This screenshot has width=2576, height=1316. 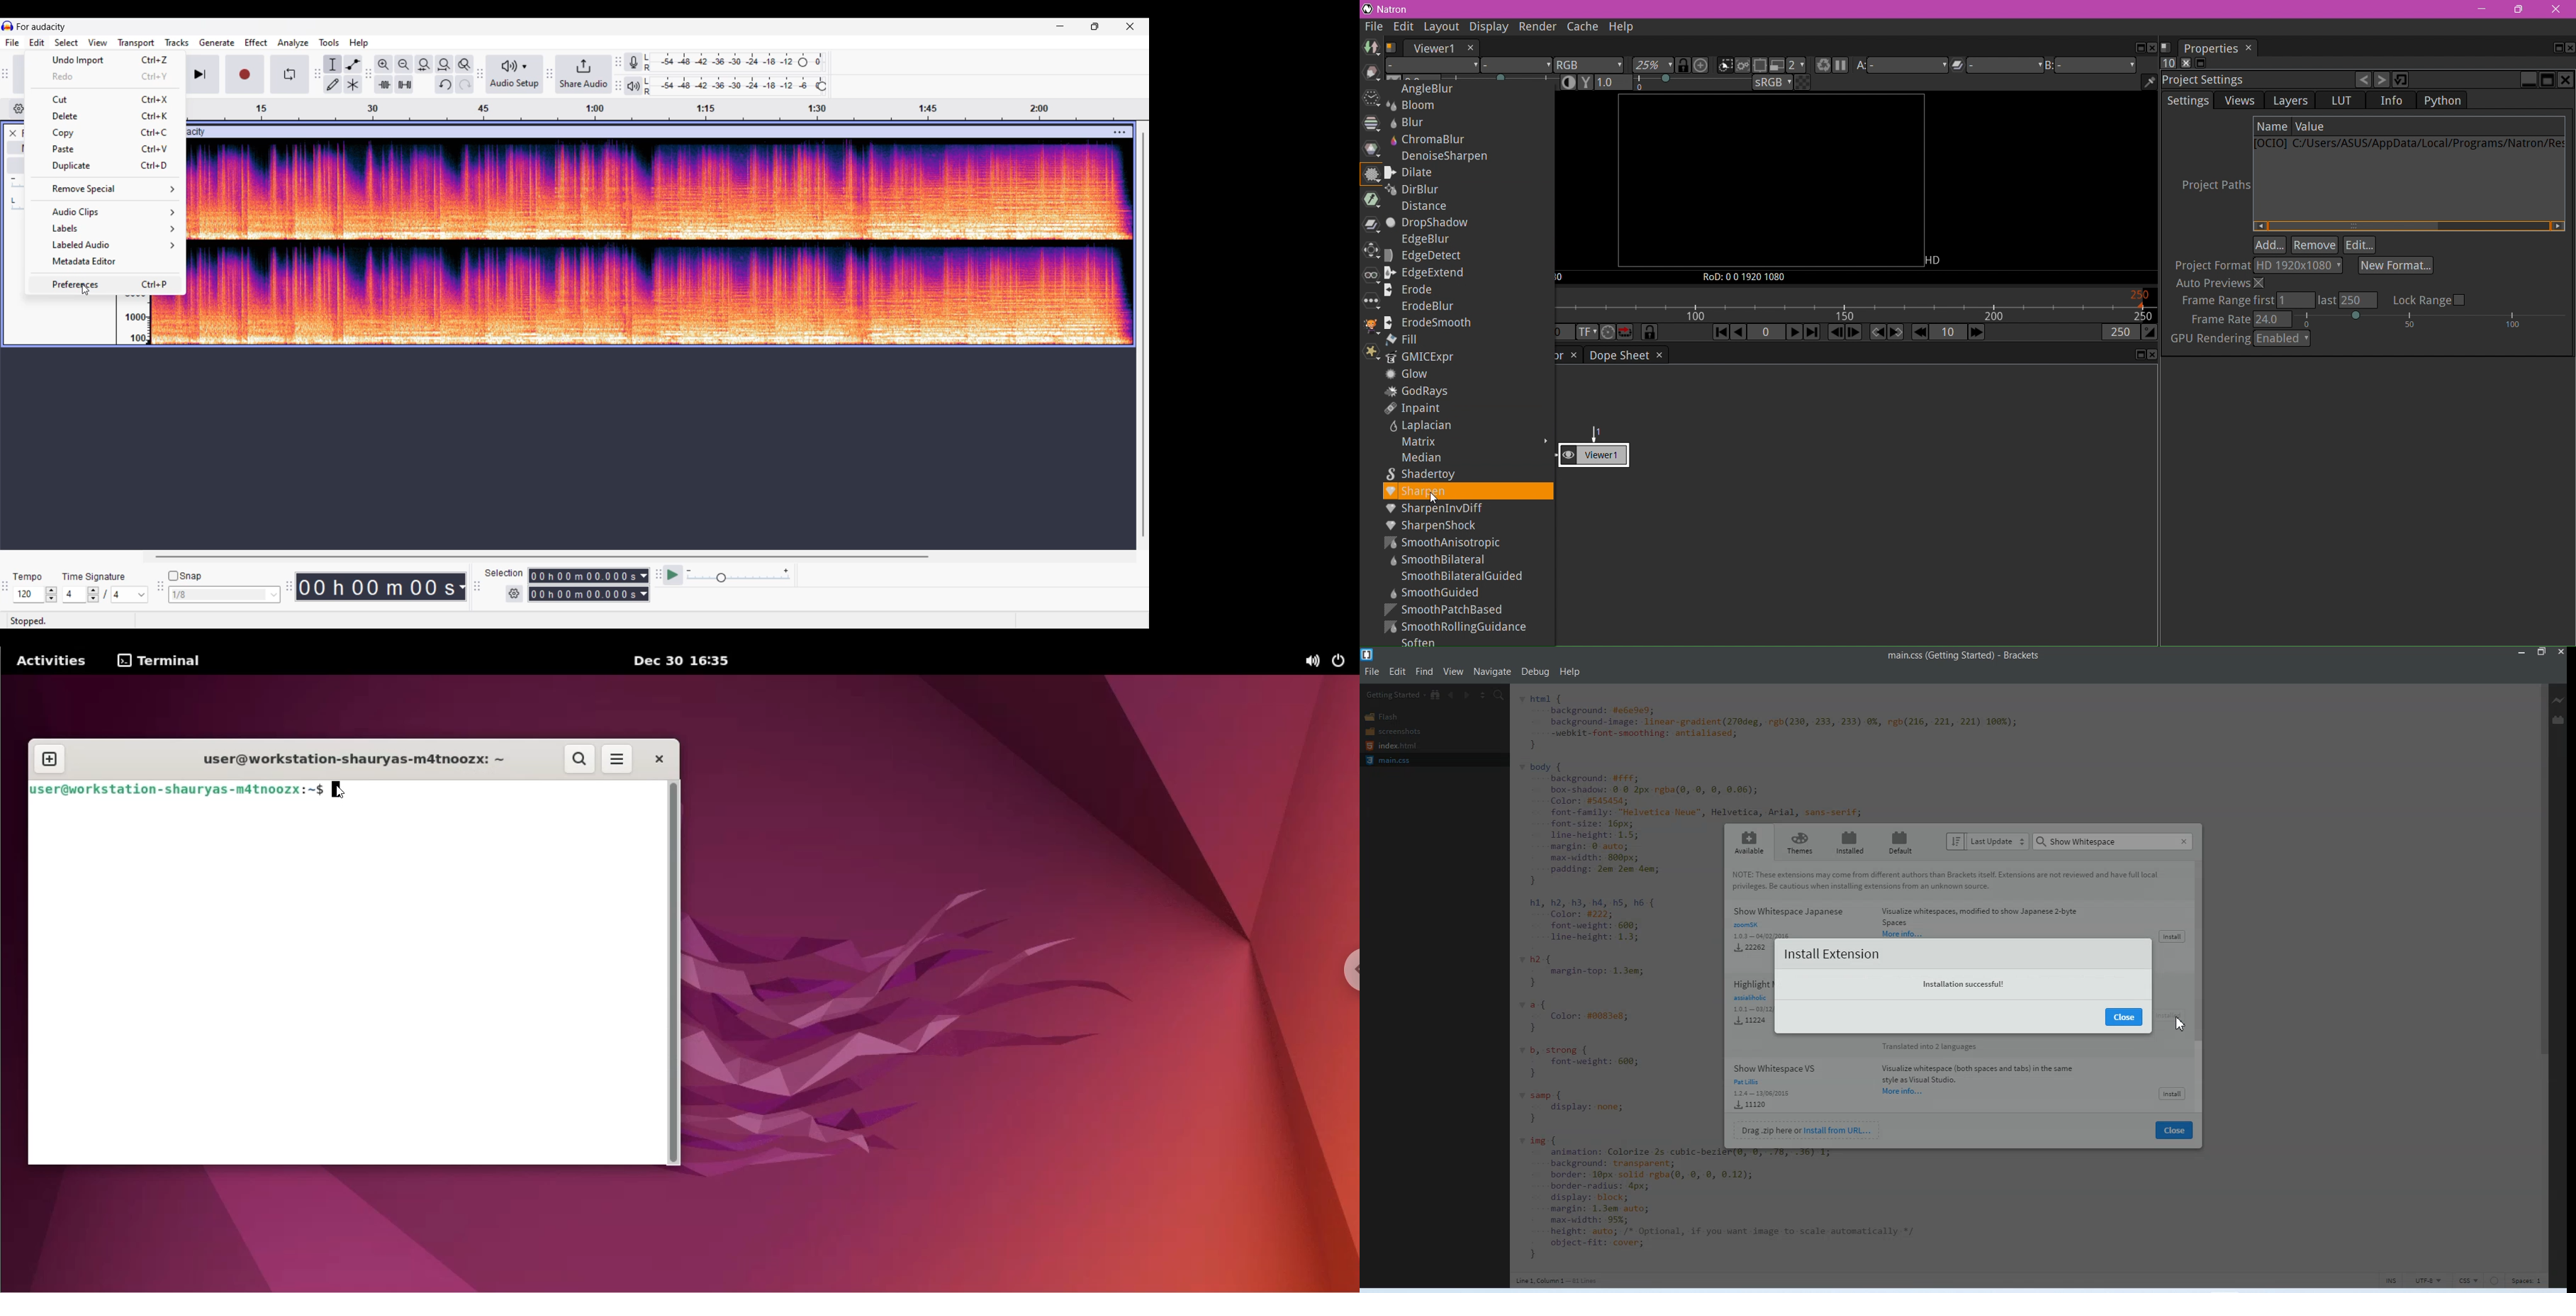 What do you see at coordinates (2086, 841) in the screenshot?
I see `Text` at bounding box center [2086, 841].